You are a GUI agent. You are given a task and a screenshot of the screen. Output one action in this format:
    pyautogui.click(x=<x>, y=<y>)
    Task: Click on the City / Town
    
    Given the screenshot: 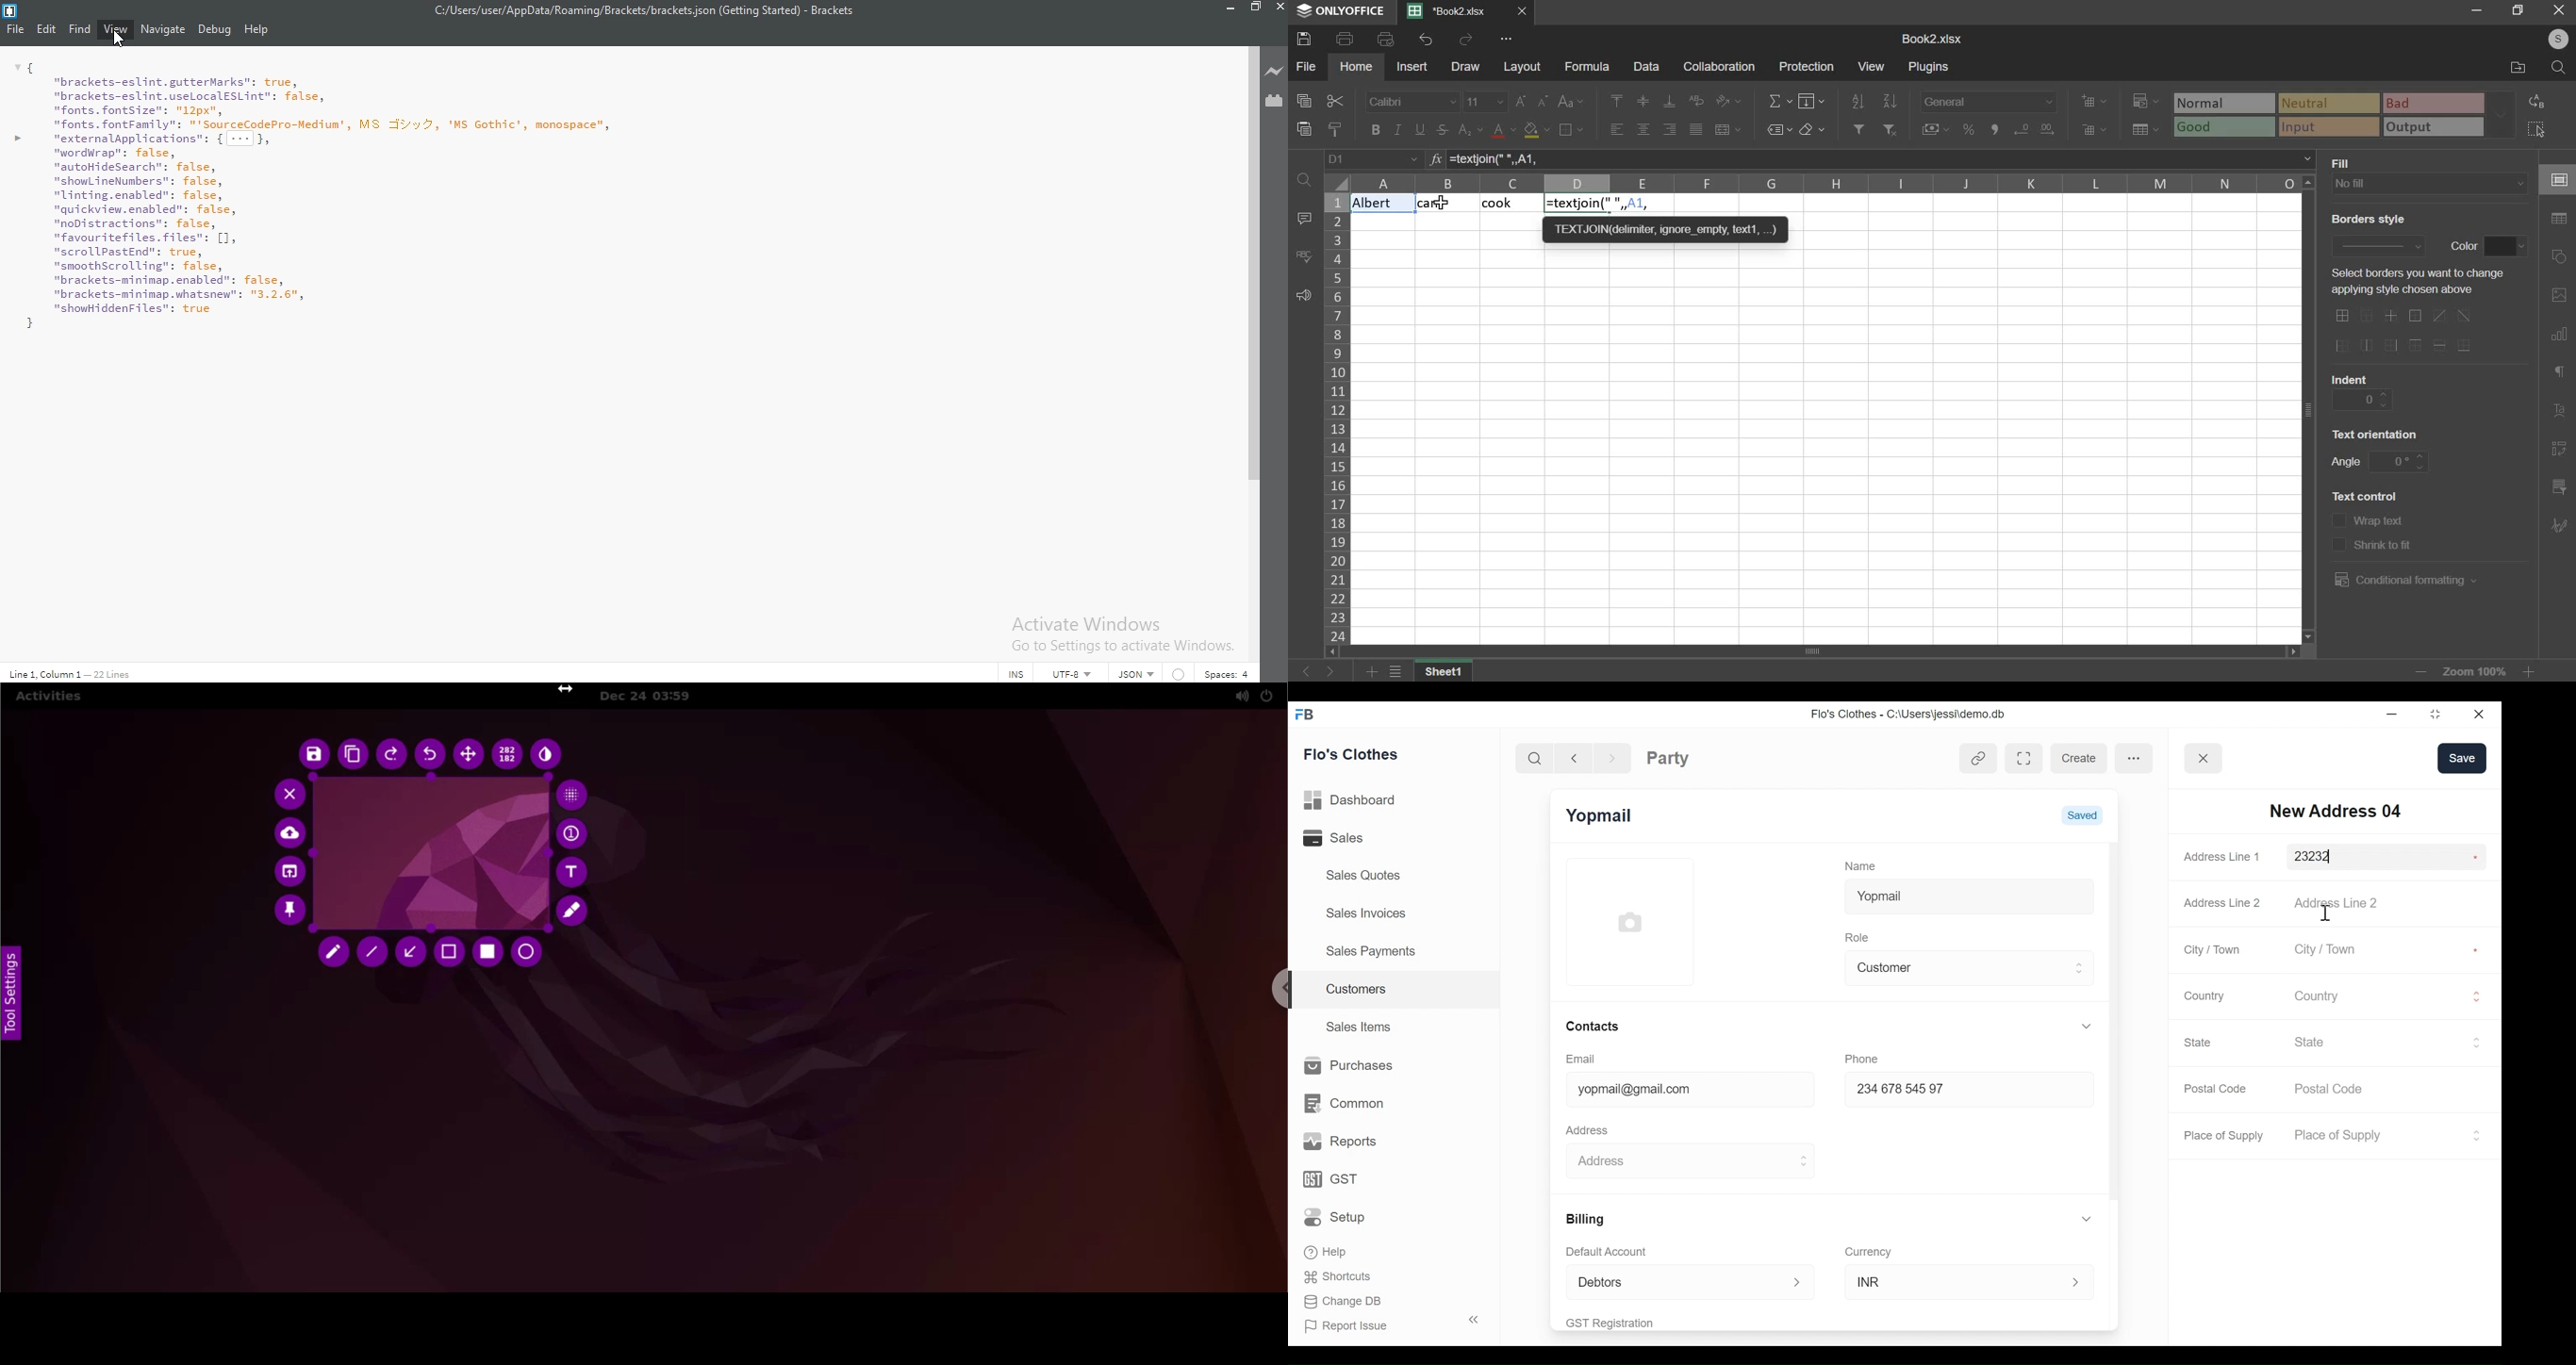 What is the action you would take?
    pyautogui.click(x=2213, y=950)
    